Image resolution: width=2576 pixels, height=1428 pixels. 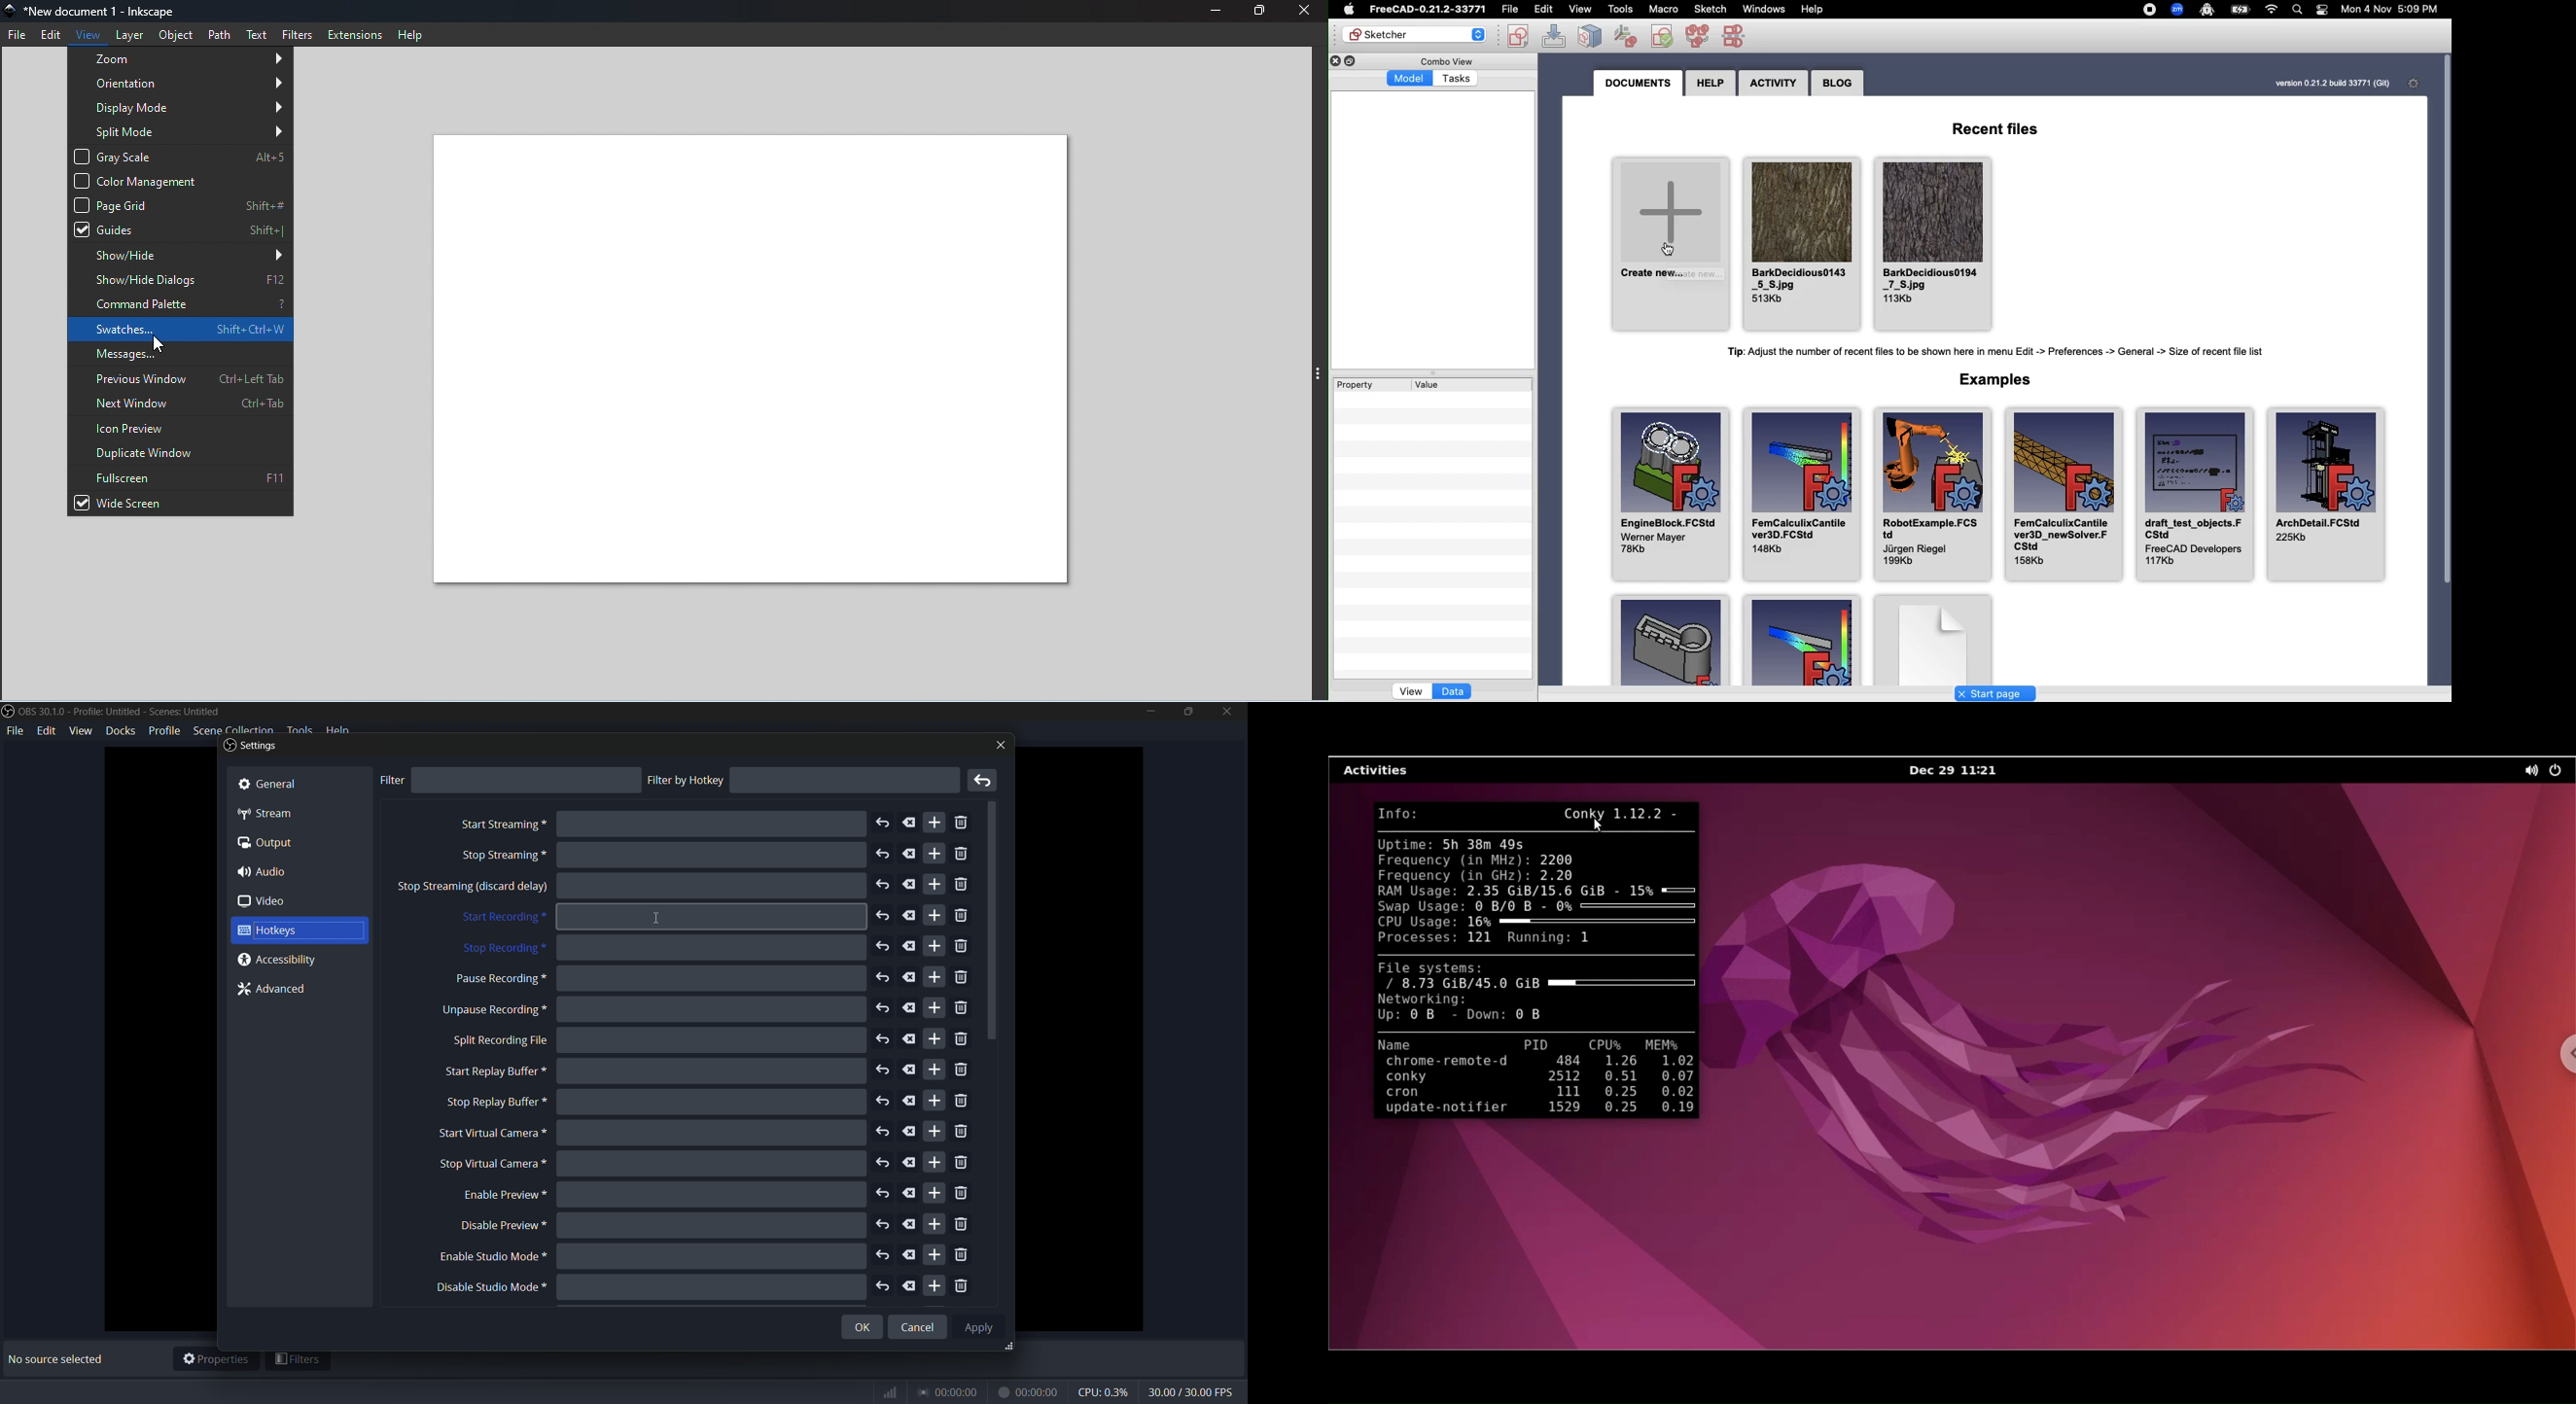 What do you see at coordinates (2002, 382) in the screenshot?
I see `Example` at bounding box center [2002, 382].